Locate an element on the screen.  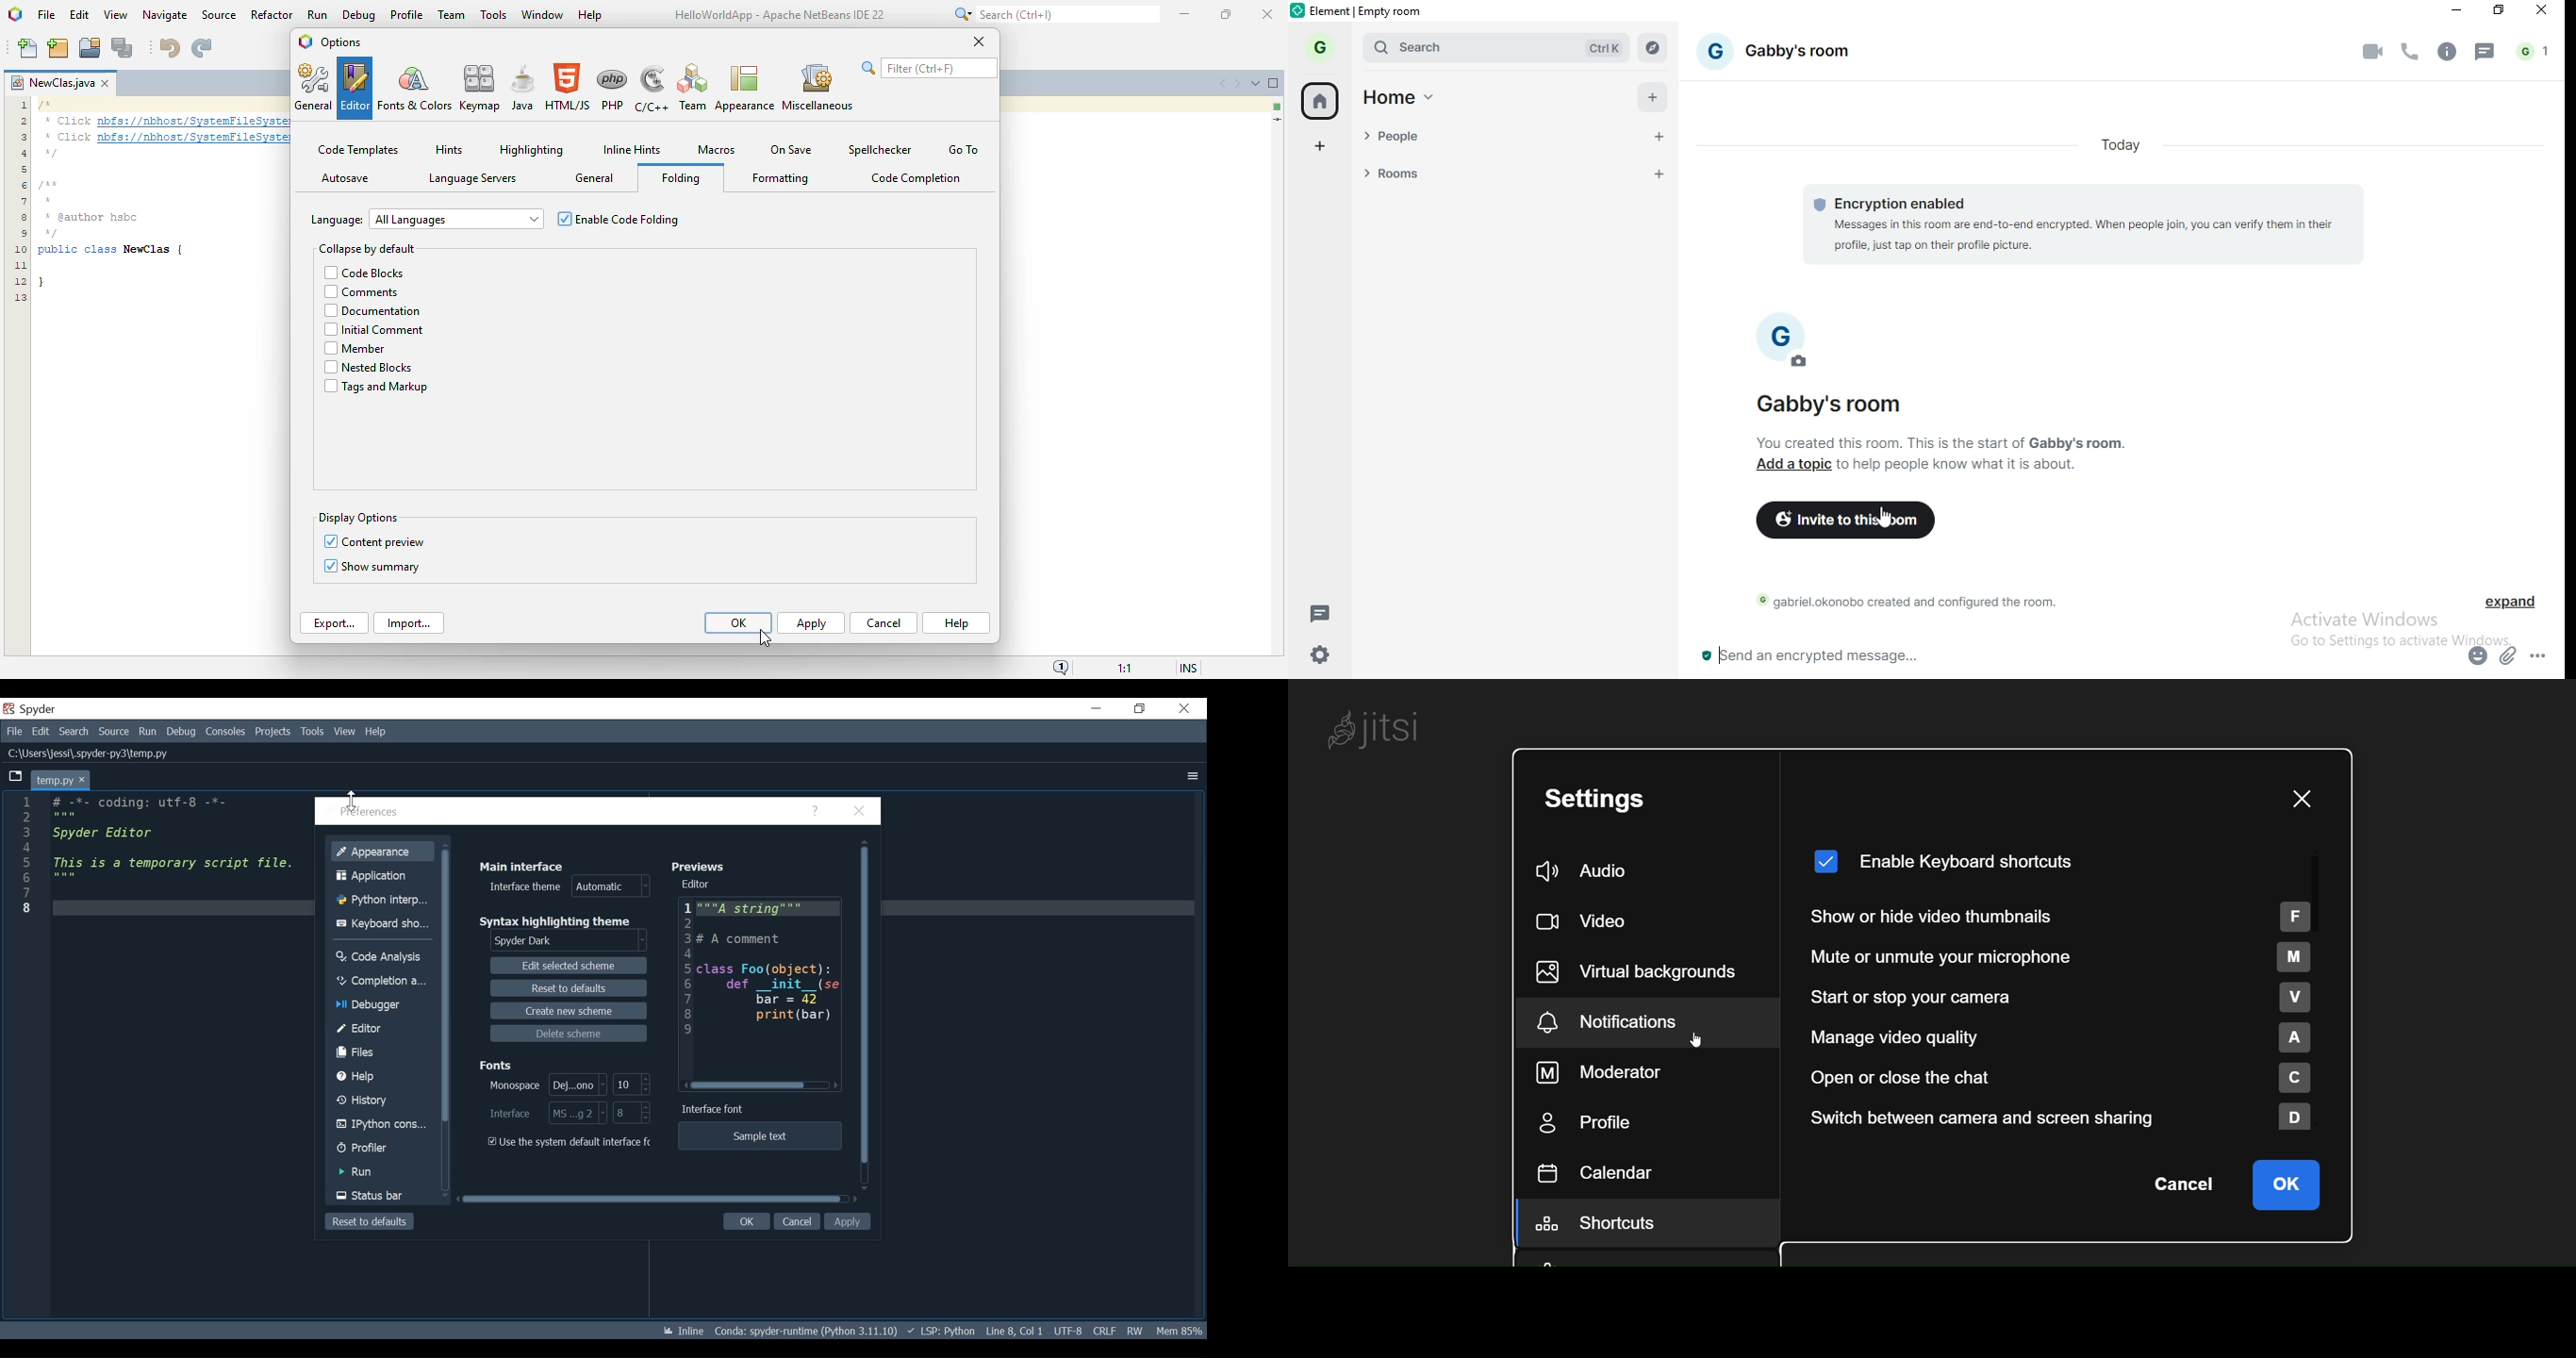
jitsi is located at coordinates (1381, 730).